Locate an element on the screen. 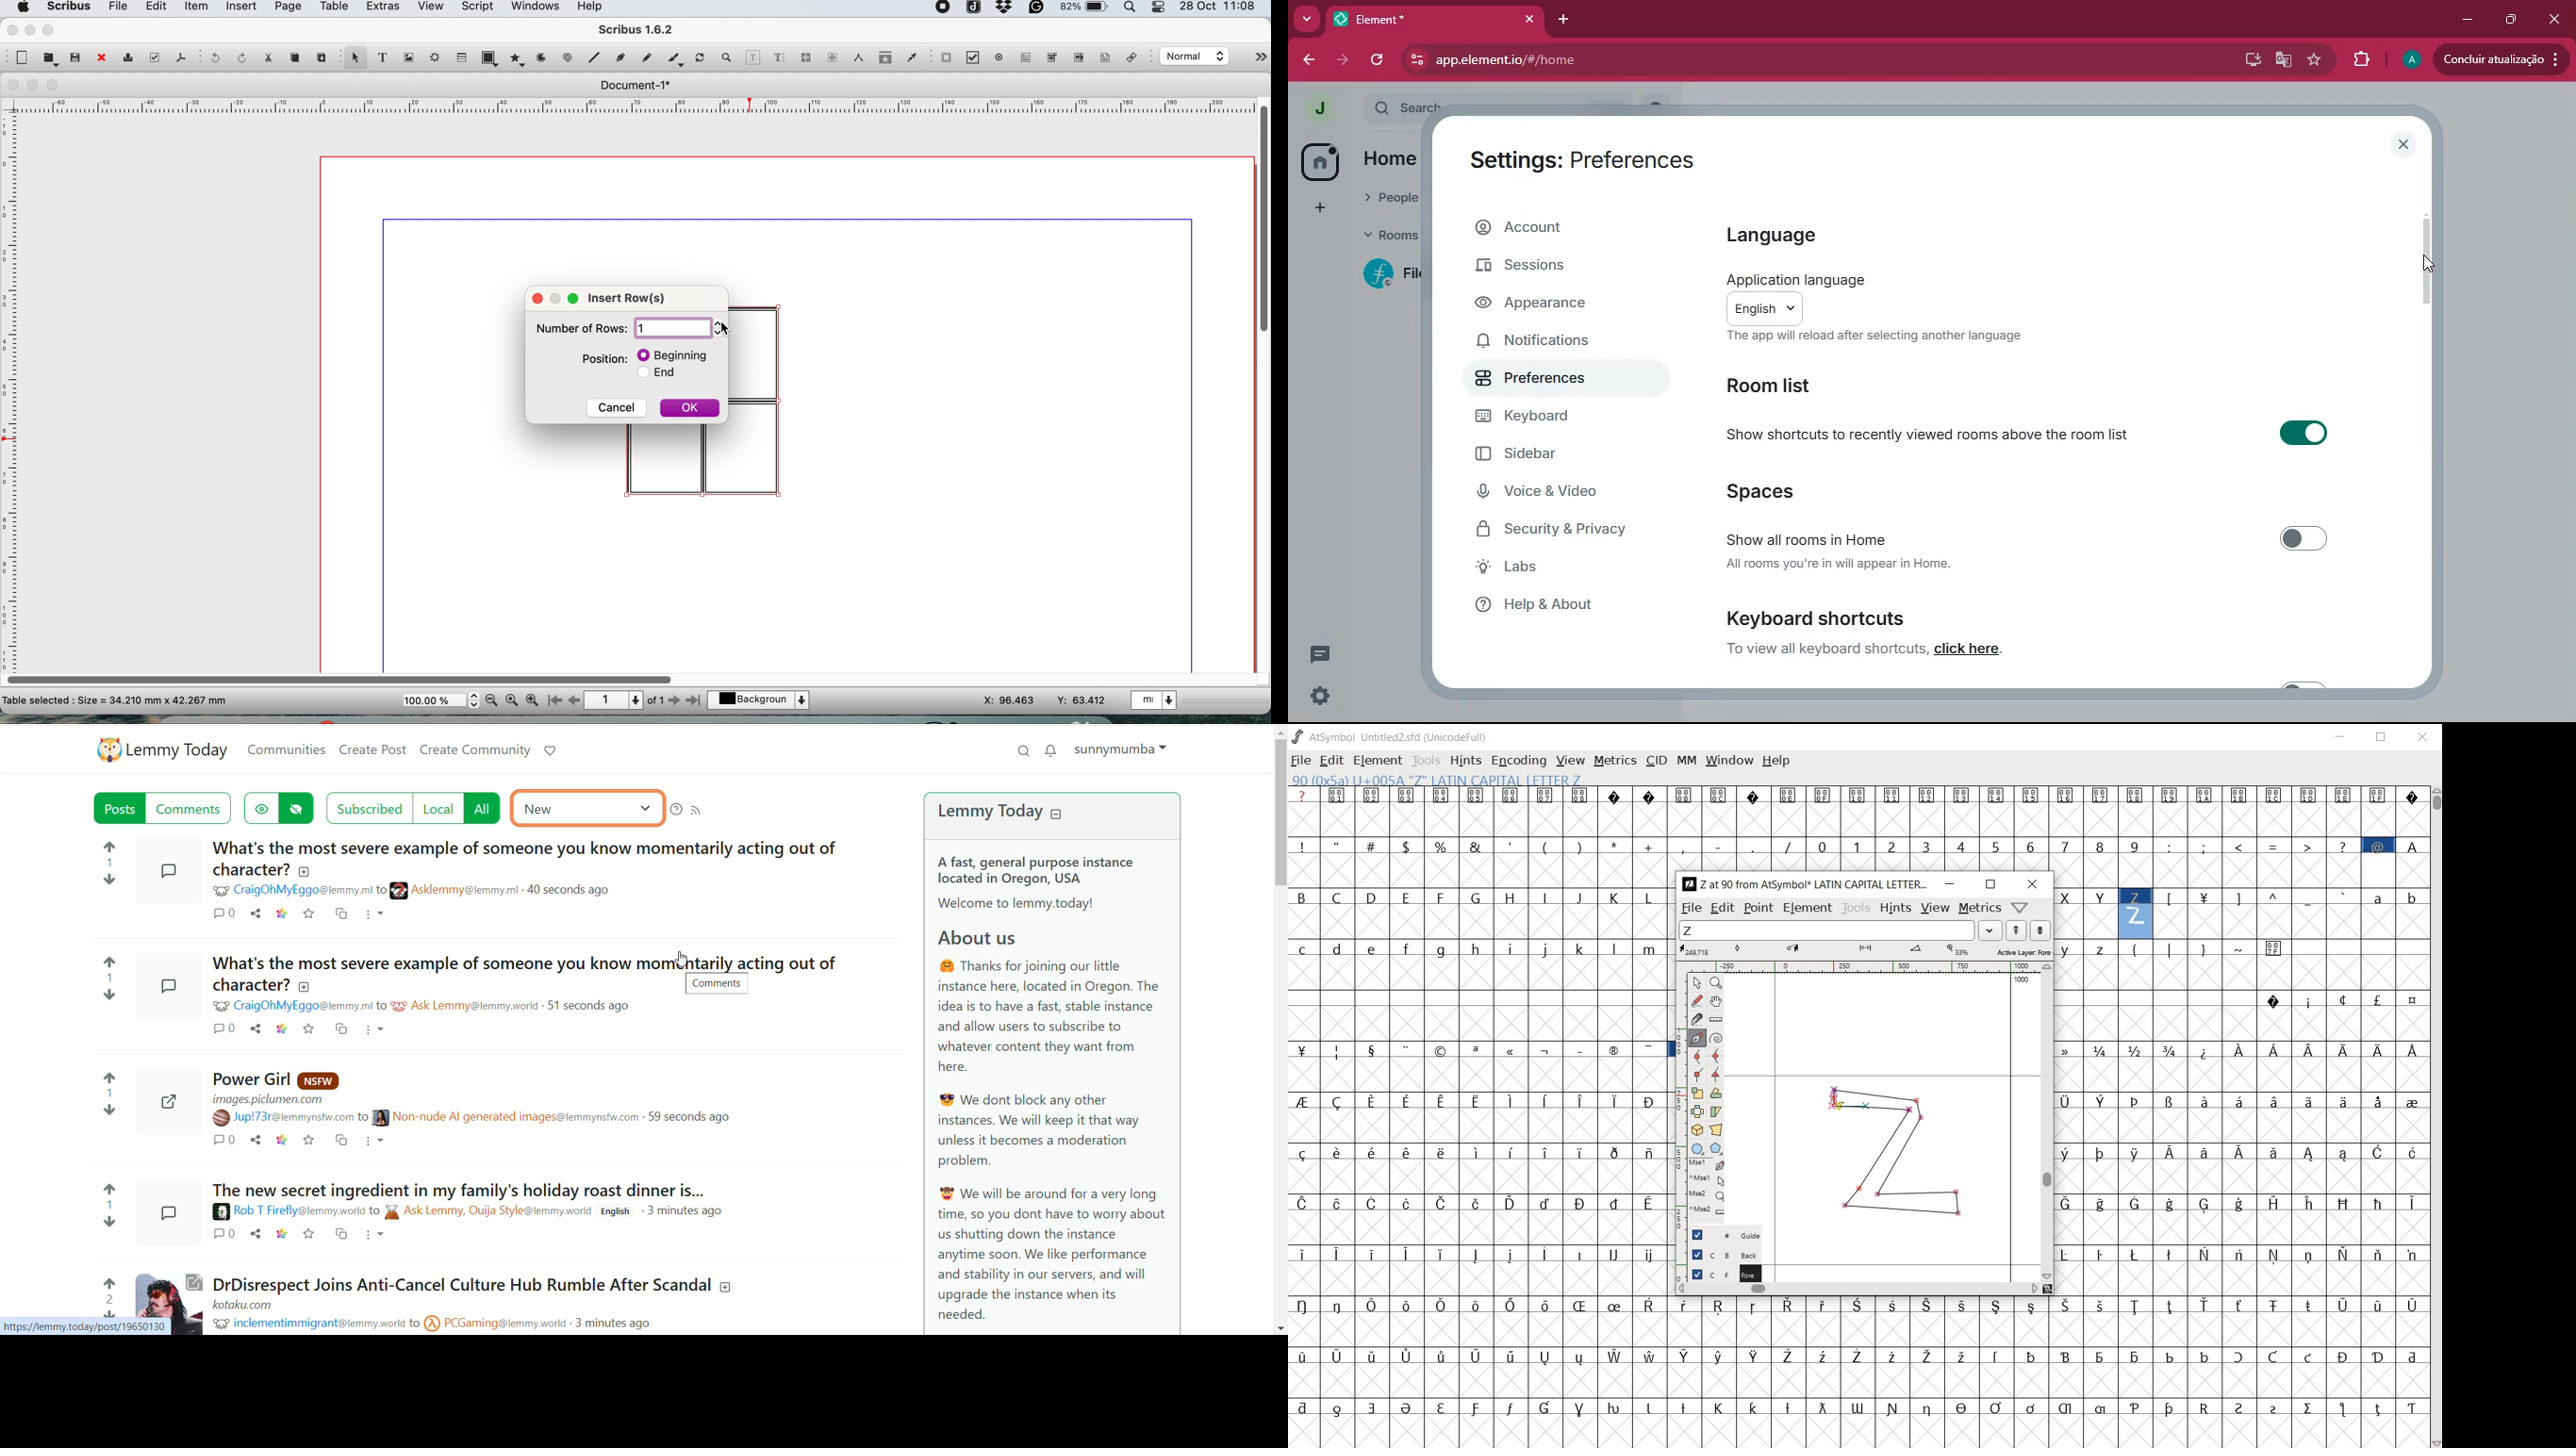 The width and height of the screenshot is (2576, 1456). maximise is located at coordinates (56, 85).